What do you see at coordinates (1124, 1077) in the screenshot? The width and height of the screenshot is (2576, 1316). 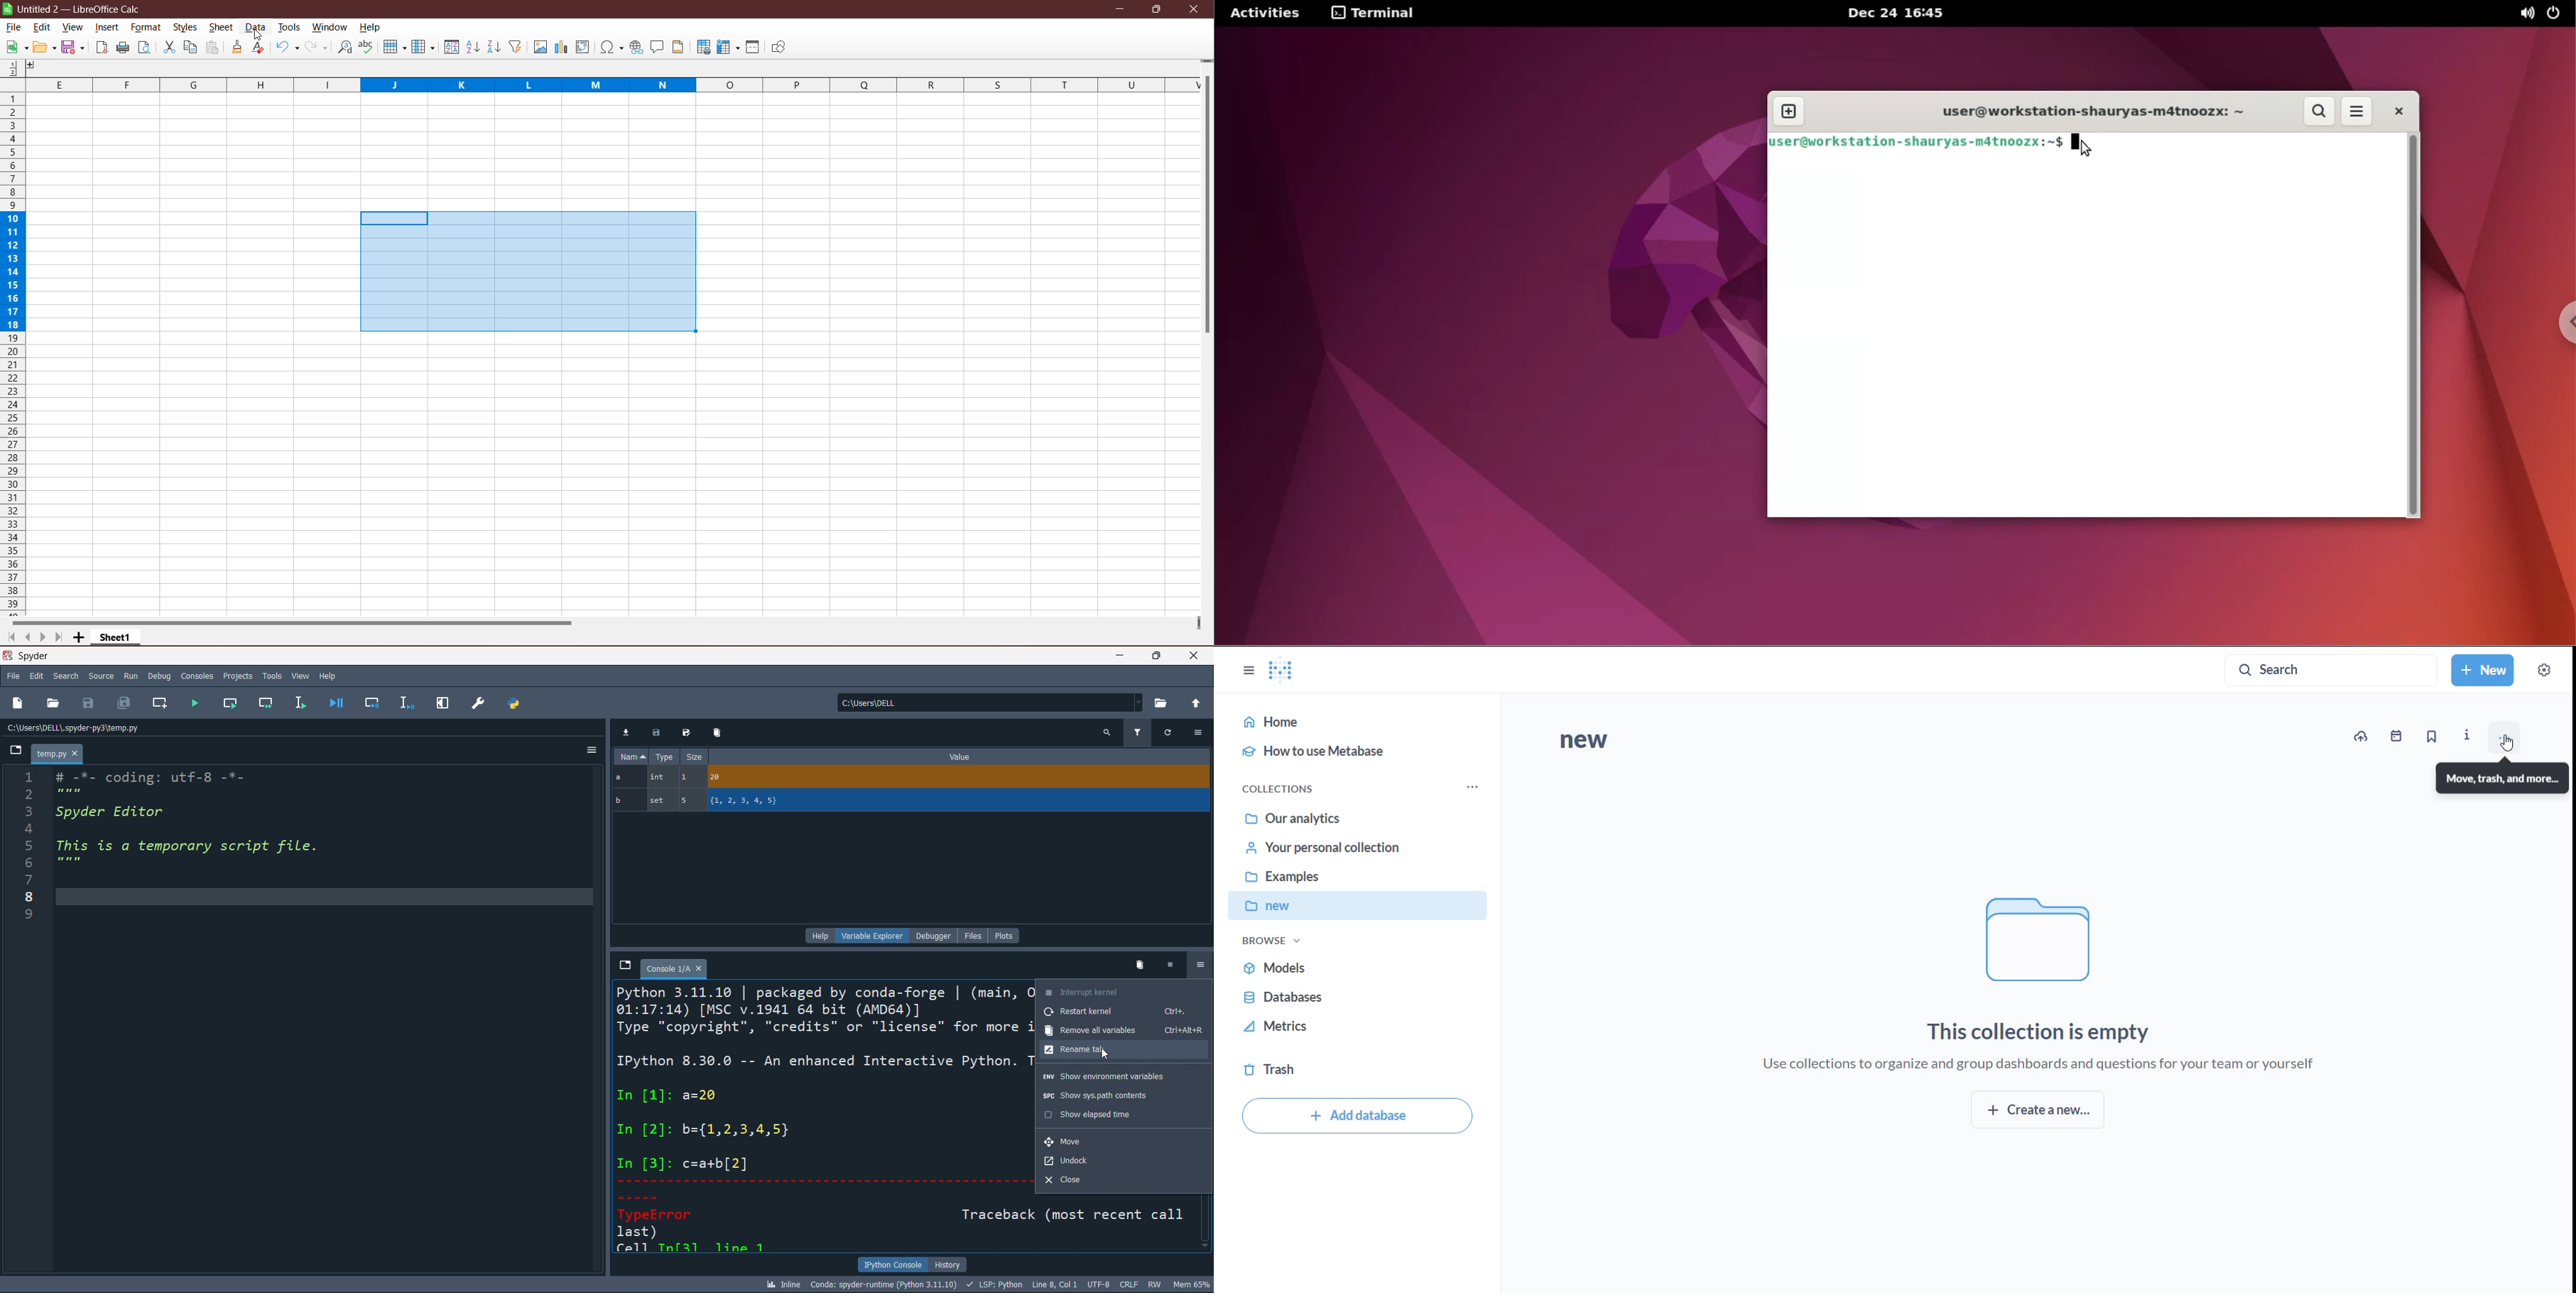 I see `show environmet variables` at bounding box center [1124, 1077].